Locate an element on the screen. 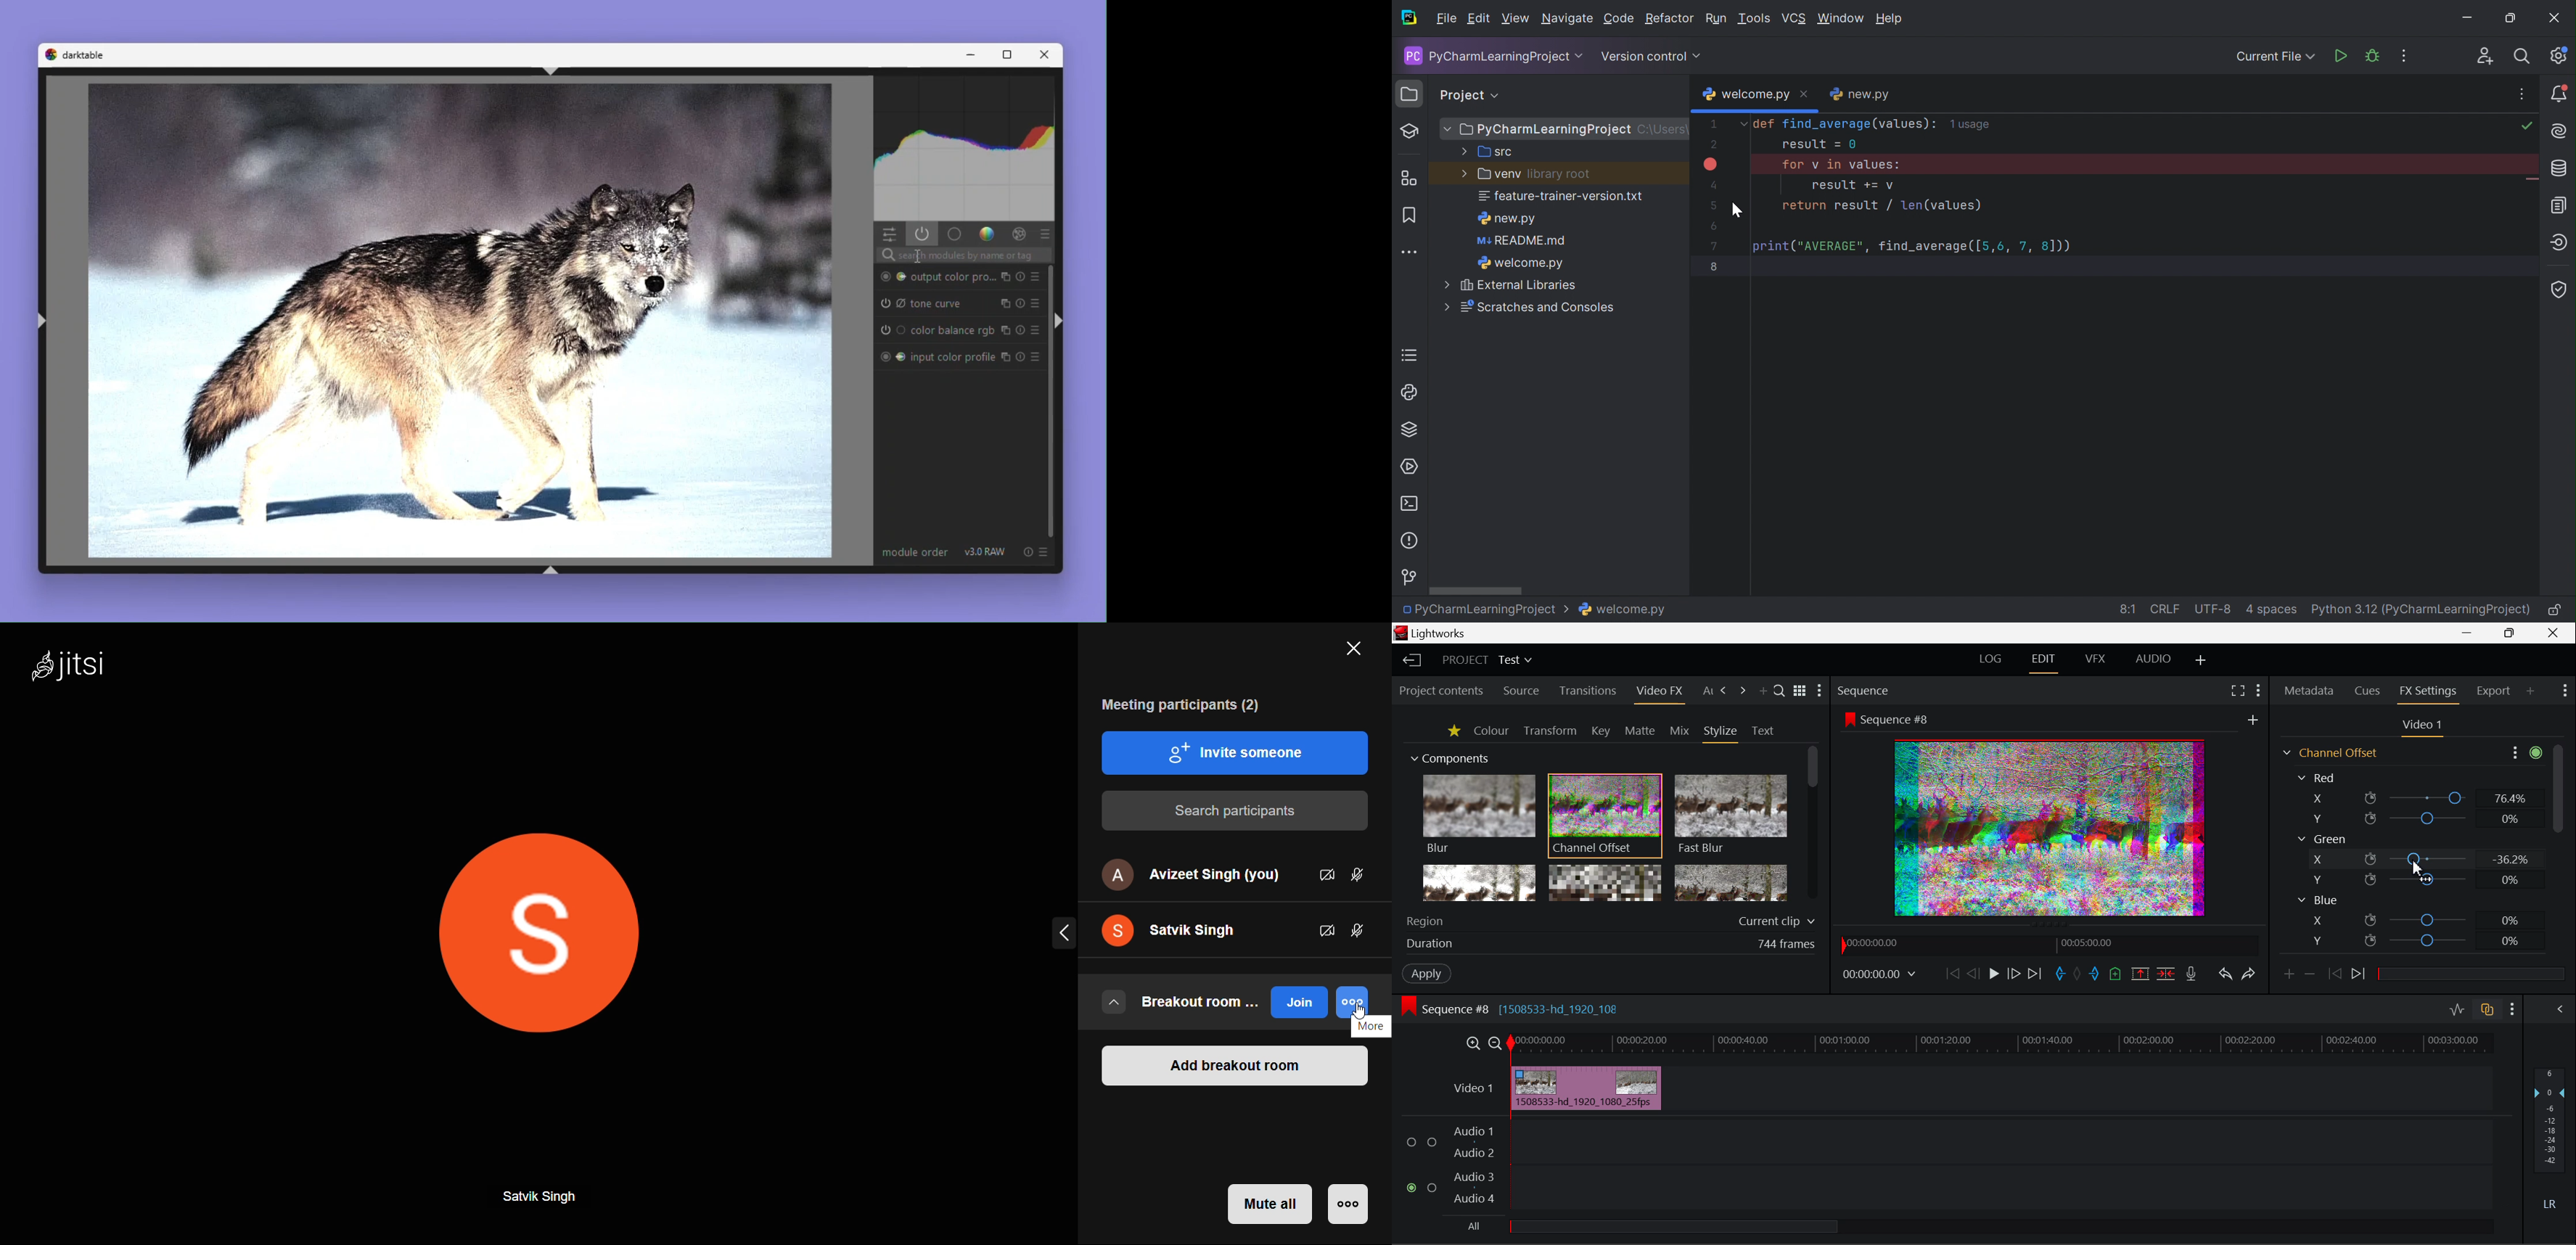 The height and width of the screenshot is (1260, 2576). library root is located at coordinates (1556, 174).